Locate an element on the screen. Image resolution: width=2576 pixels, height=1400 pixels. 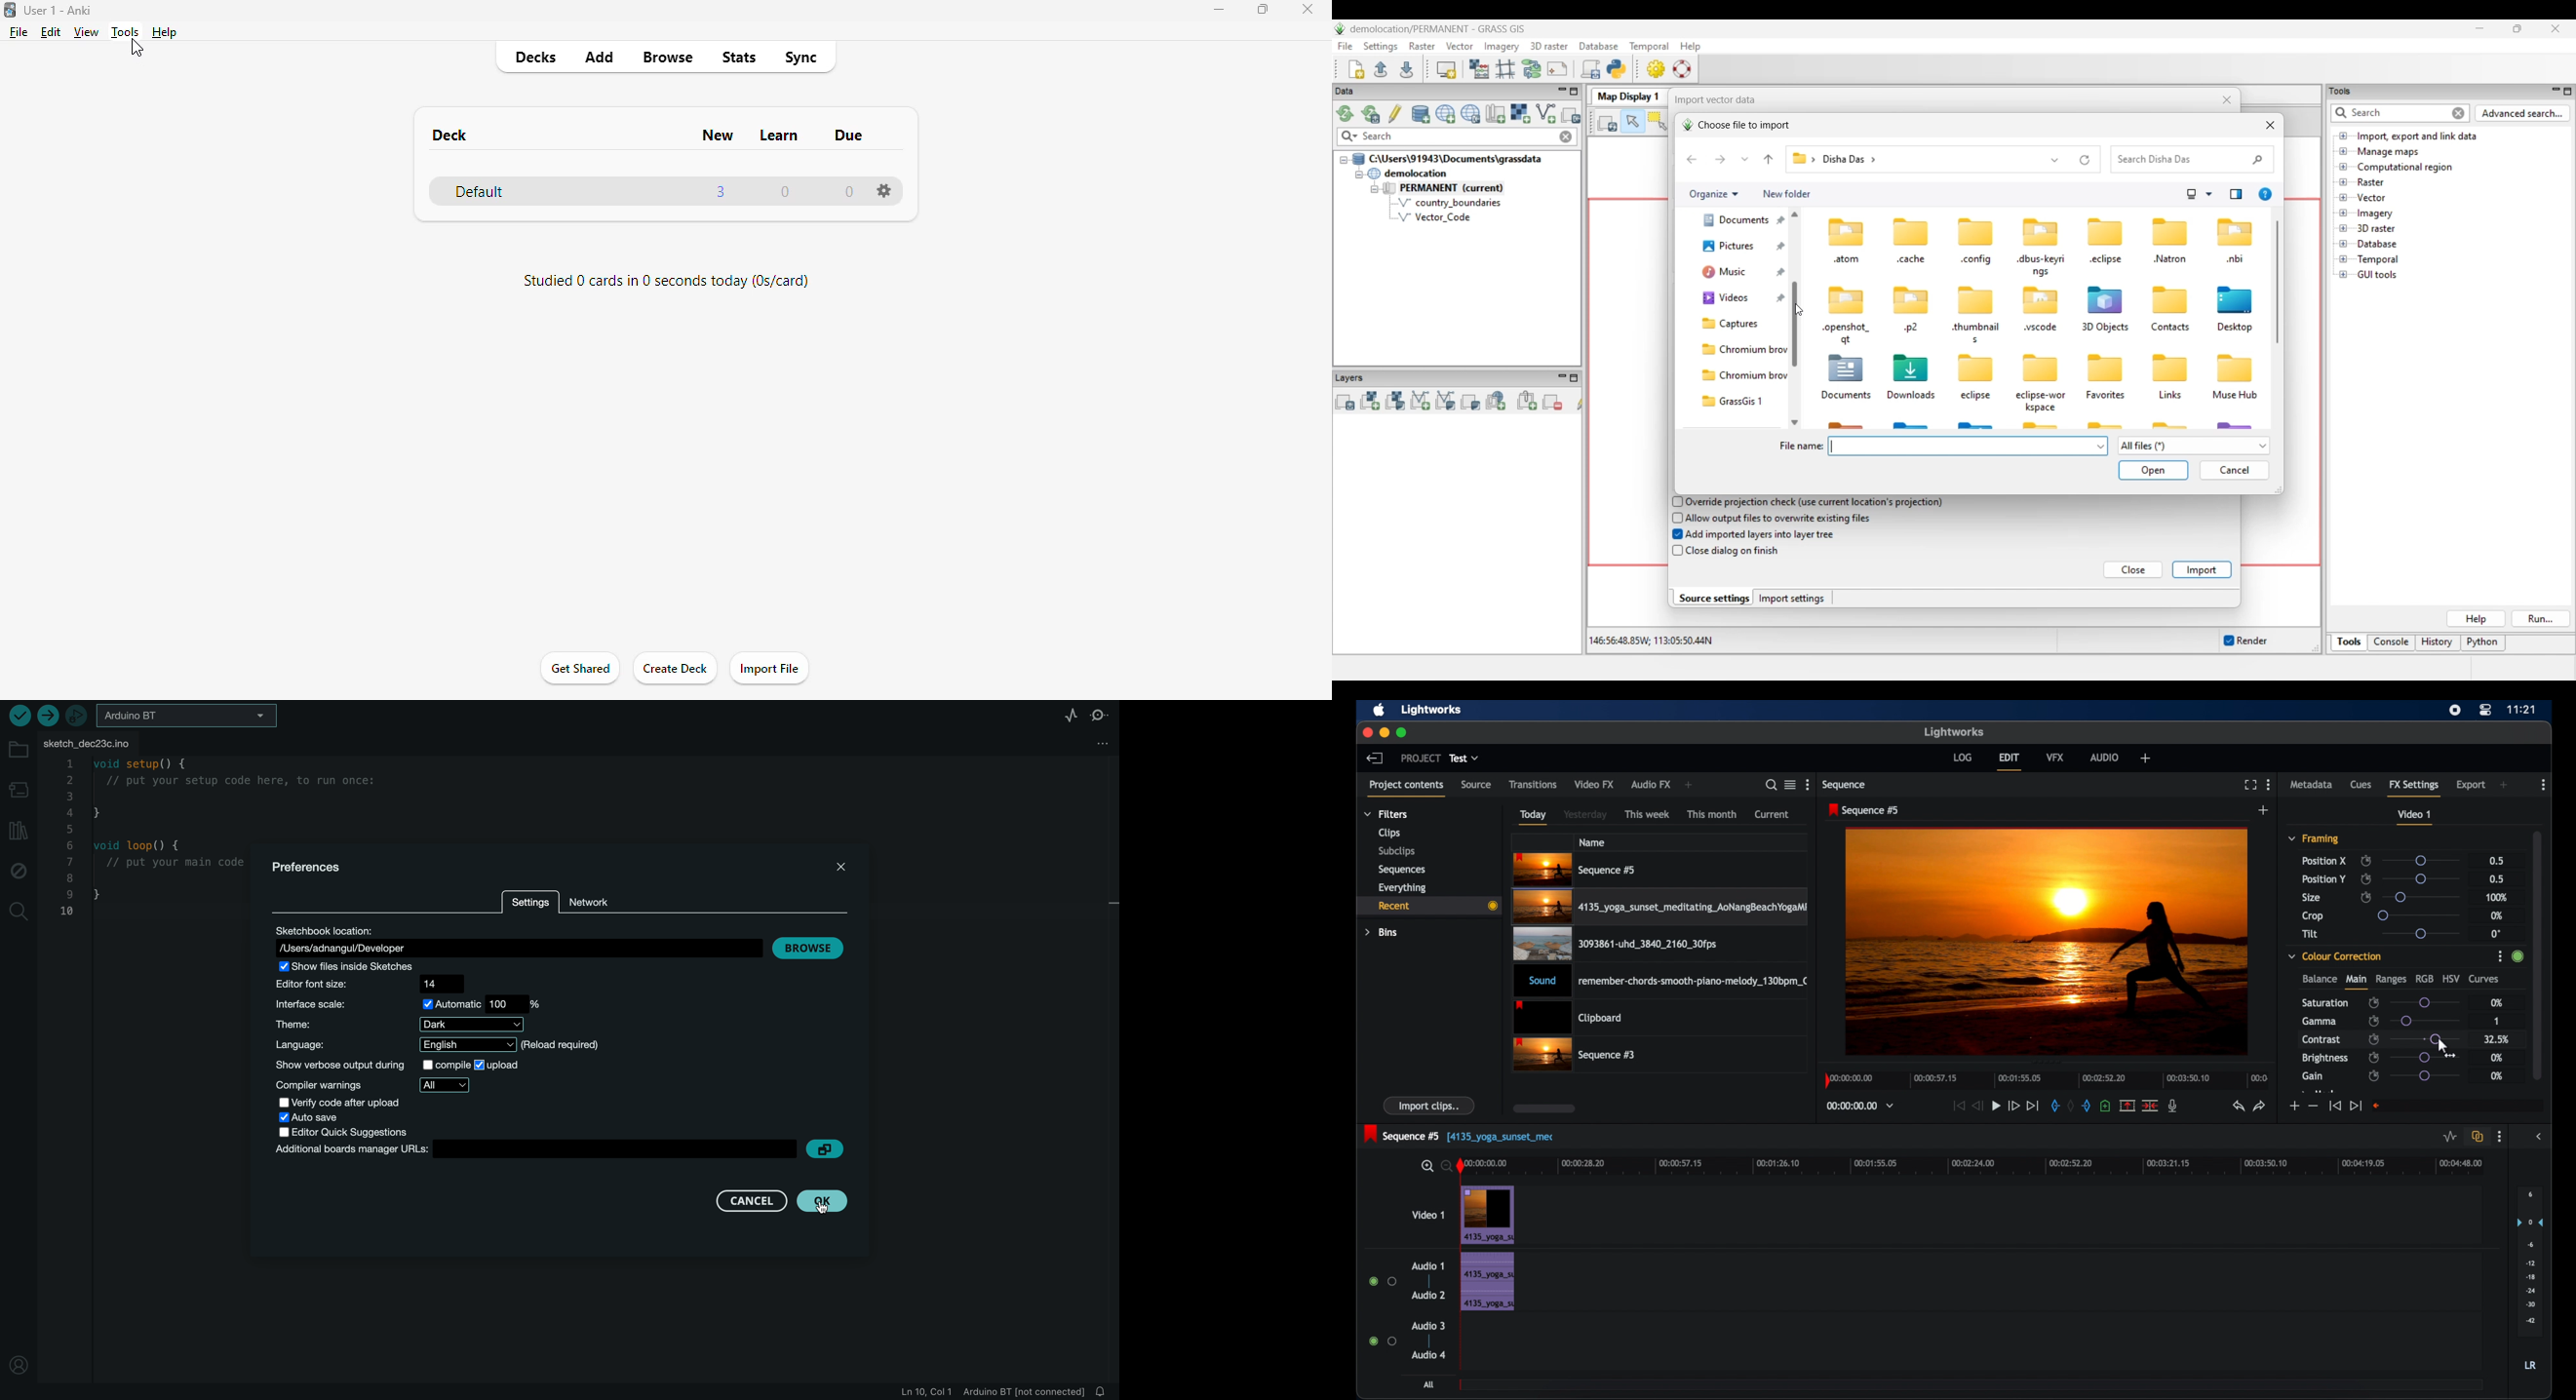
tools is located at coordinates (125, 32).